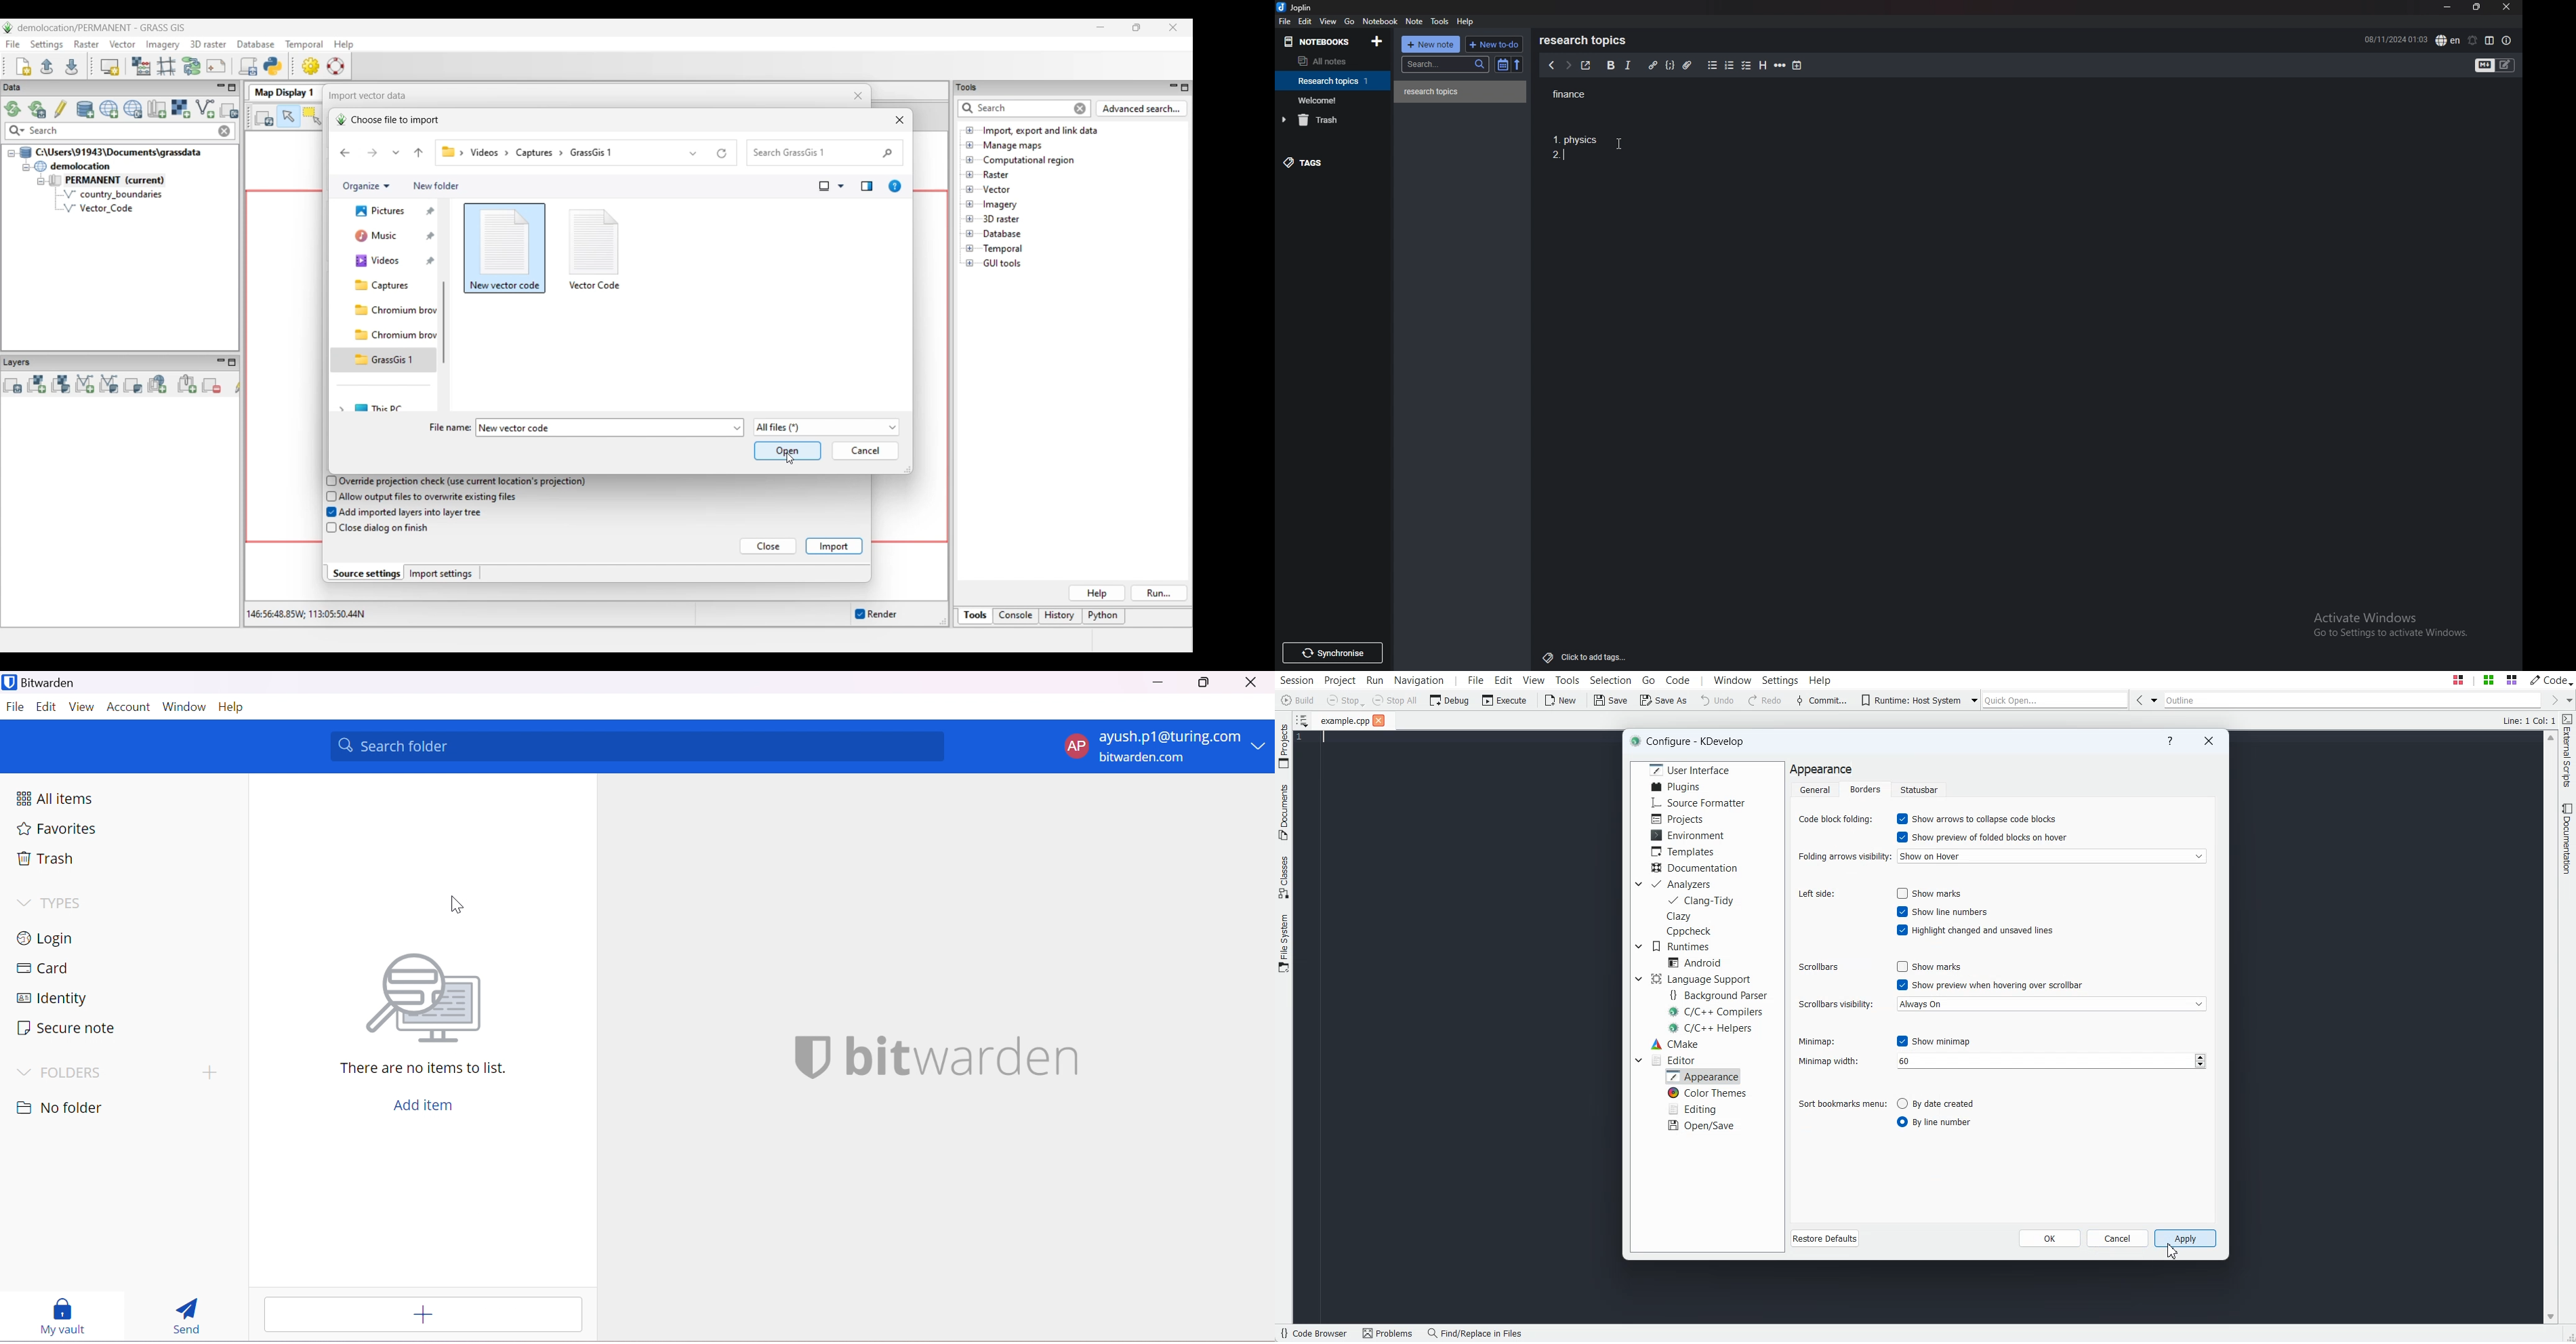 The width and height of the screenshot is (2576, 1344). I want to click on add entry, so click(424, 1314).